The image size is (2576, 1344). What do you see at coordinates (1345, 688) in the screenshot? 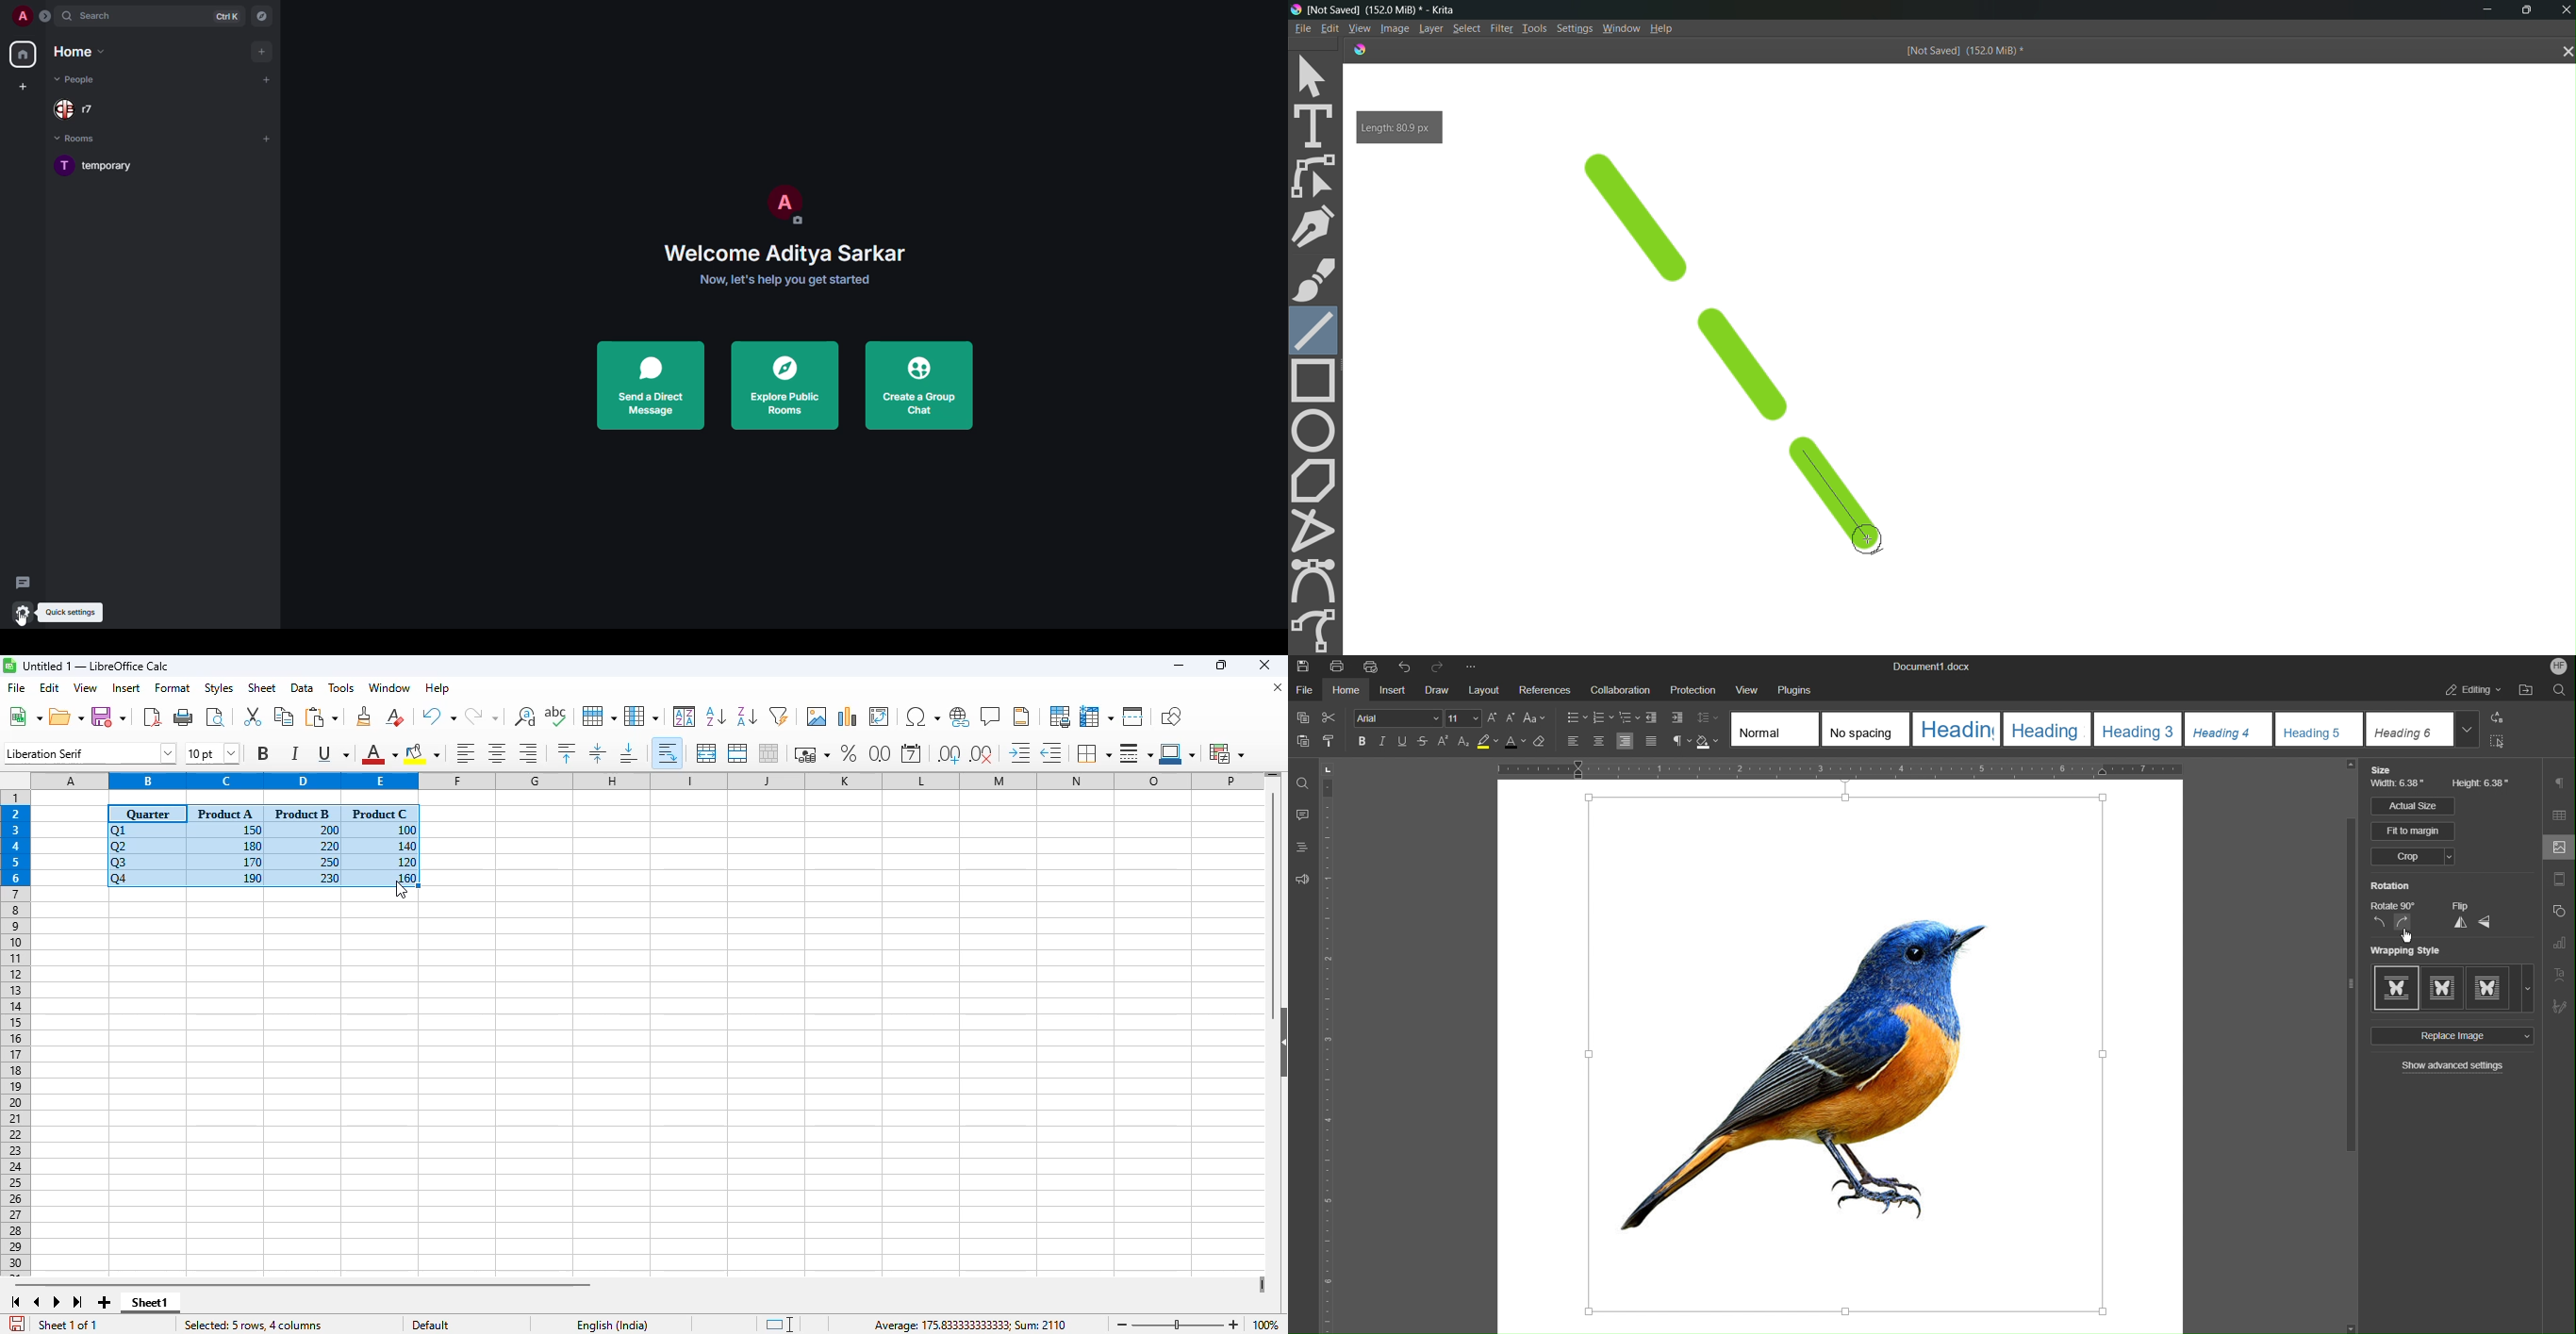
I see `Home` at bounding box center [1345, 688].